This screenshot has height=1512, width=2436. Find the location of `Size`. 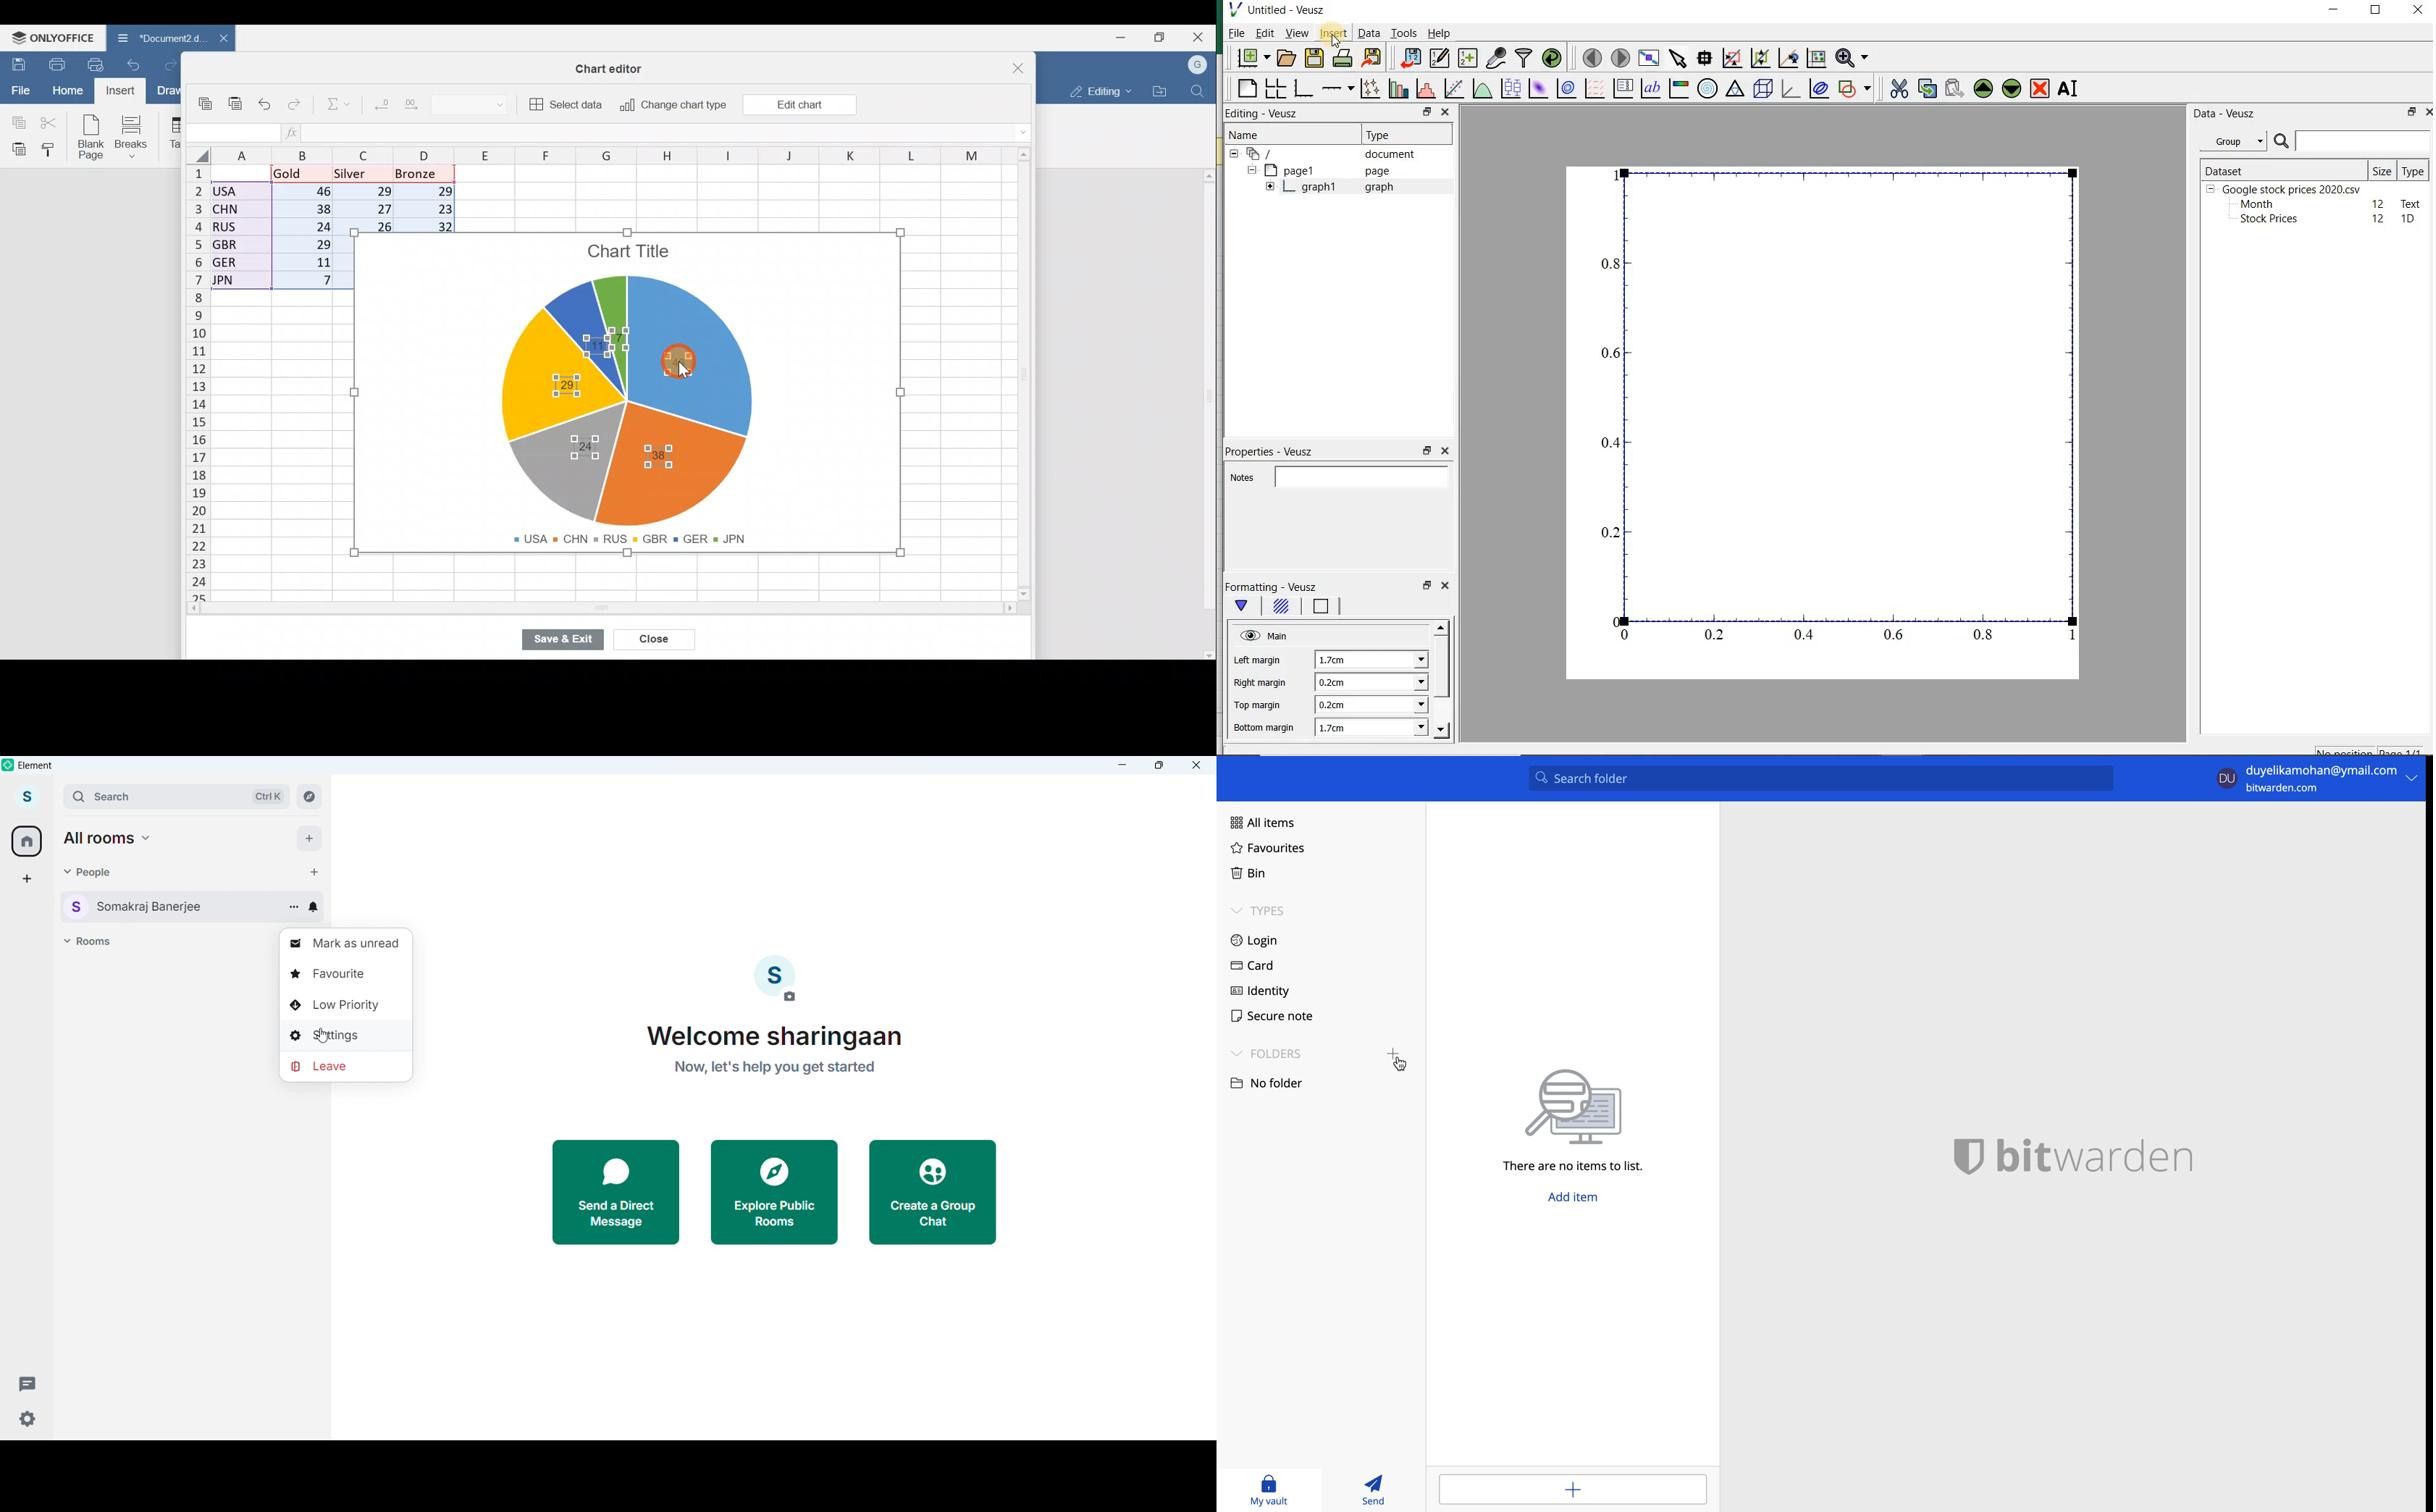

Size is located at coordinates (2382, 169).